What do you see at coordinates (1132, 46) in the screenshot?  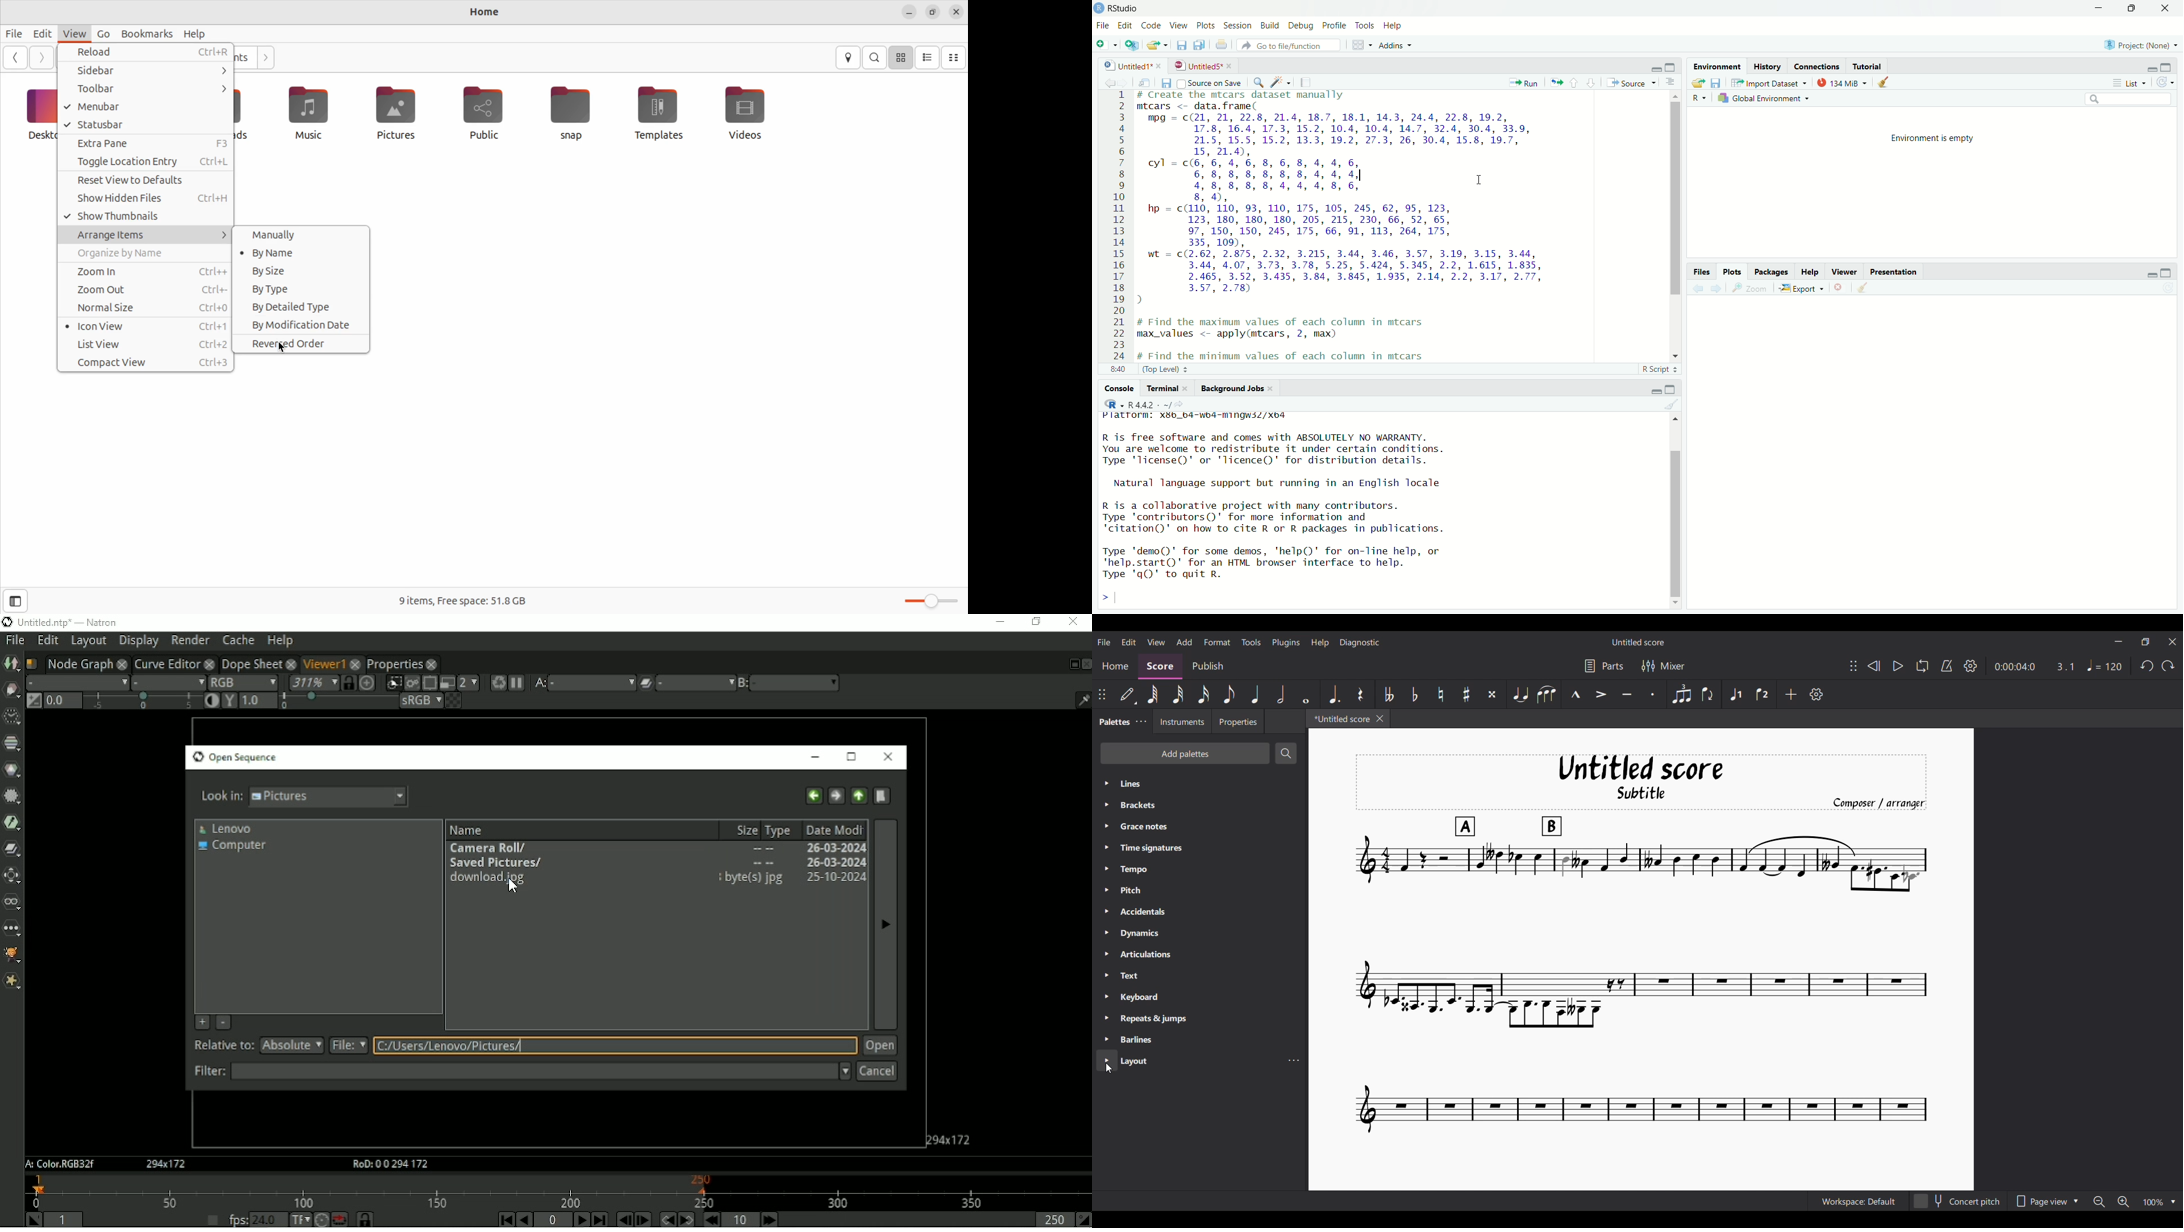 I see `add script` at bounding box center [1132, 46].